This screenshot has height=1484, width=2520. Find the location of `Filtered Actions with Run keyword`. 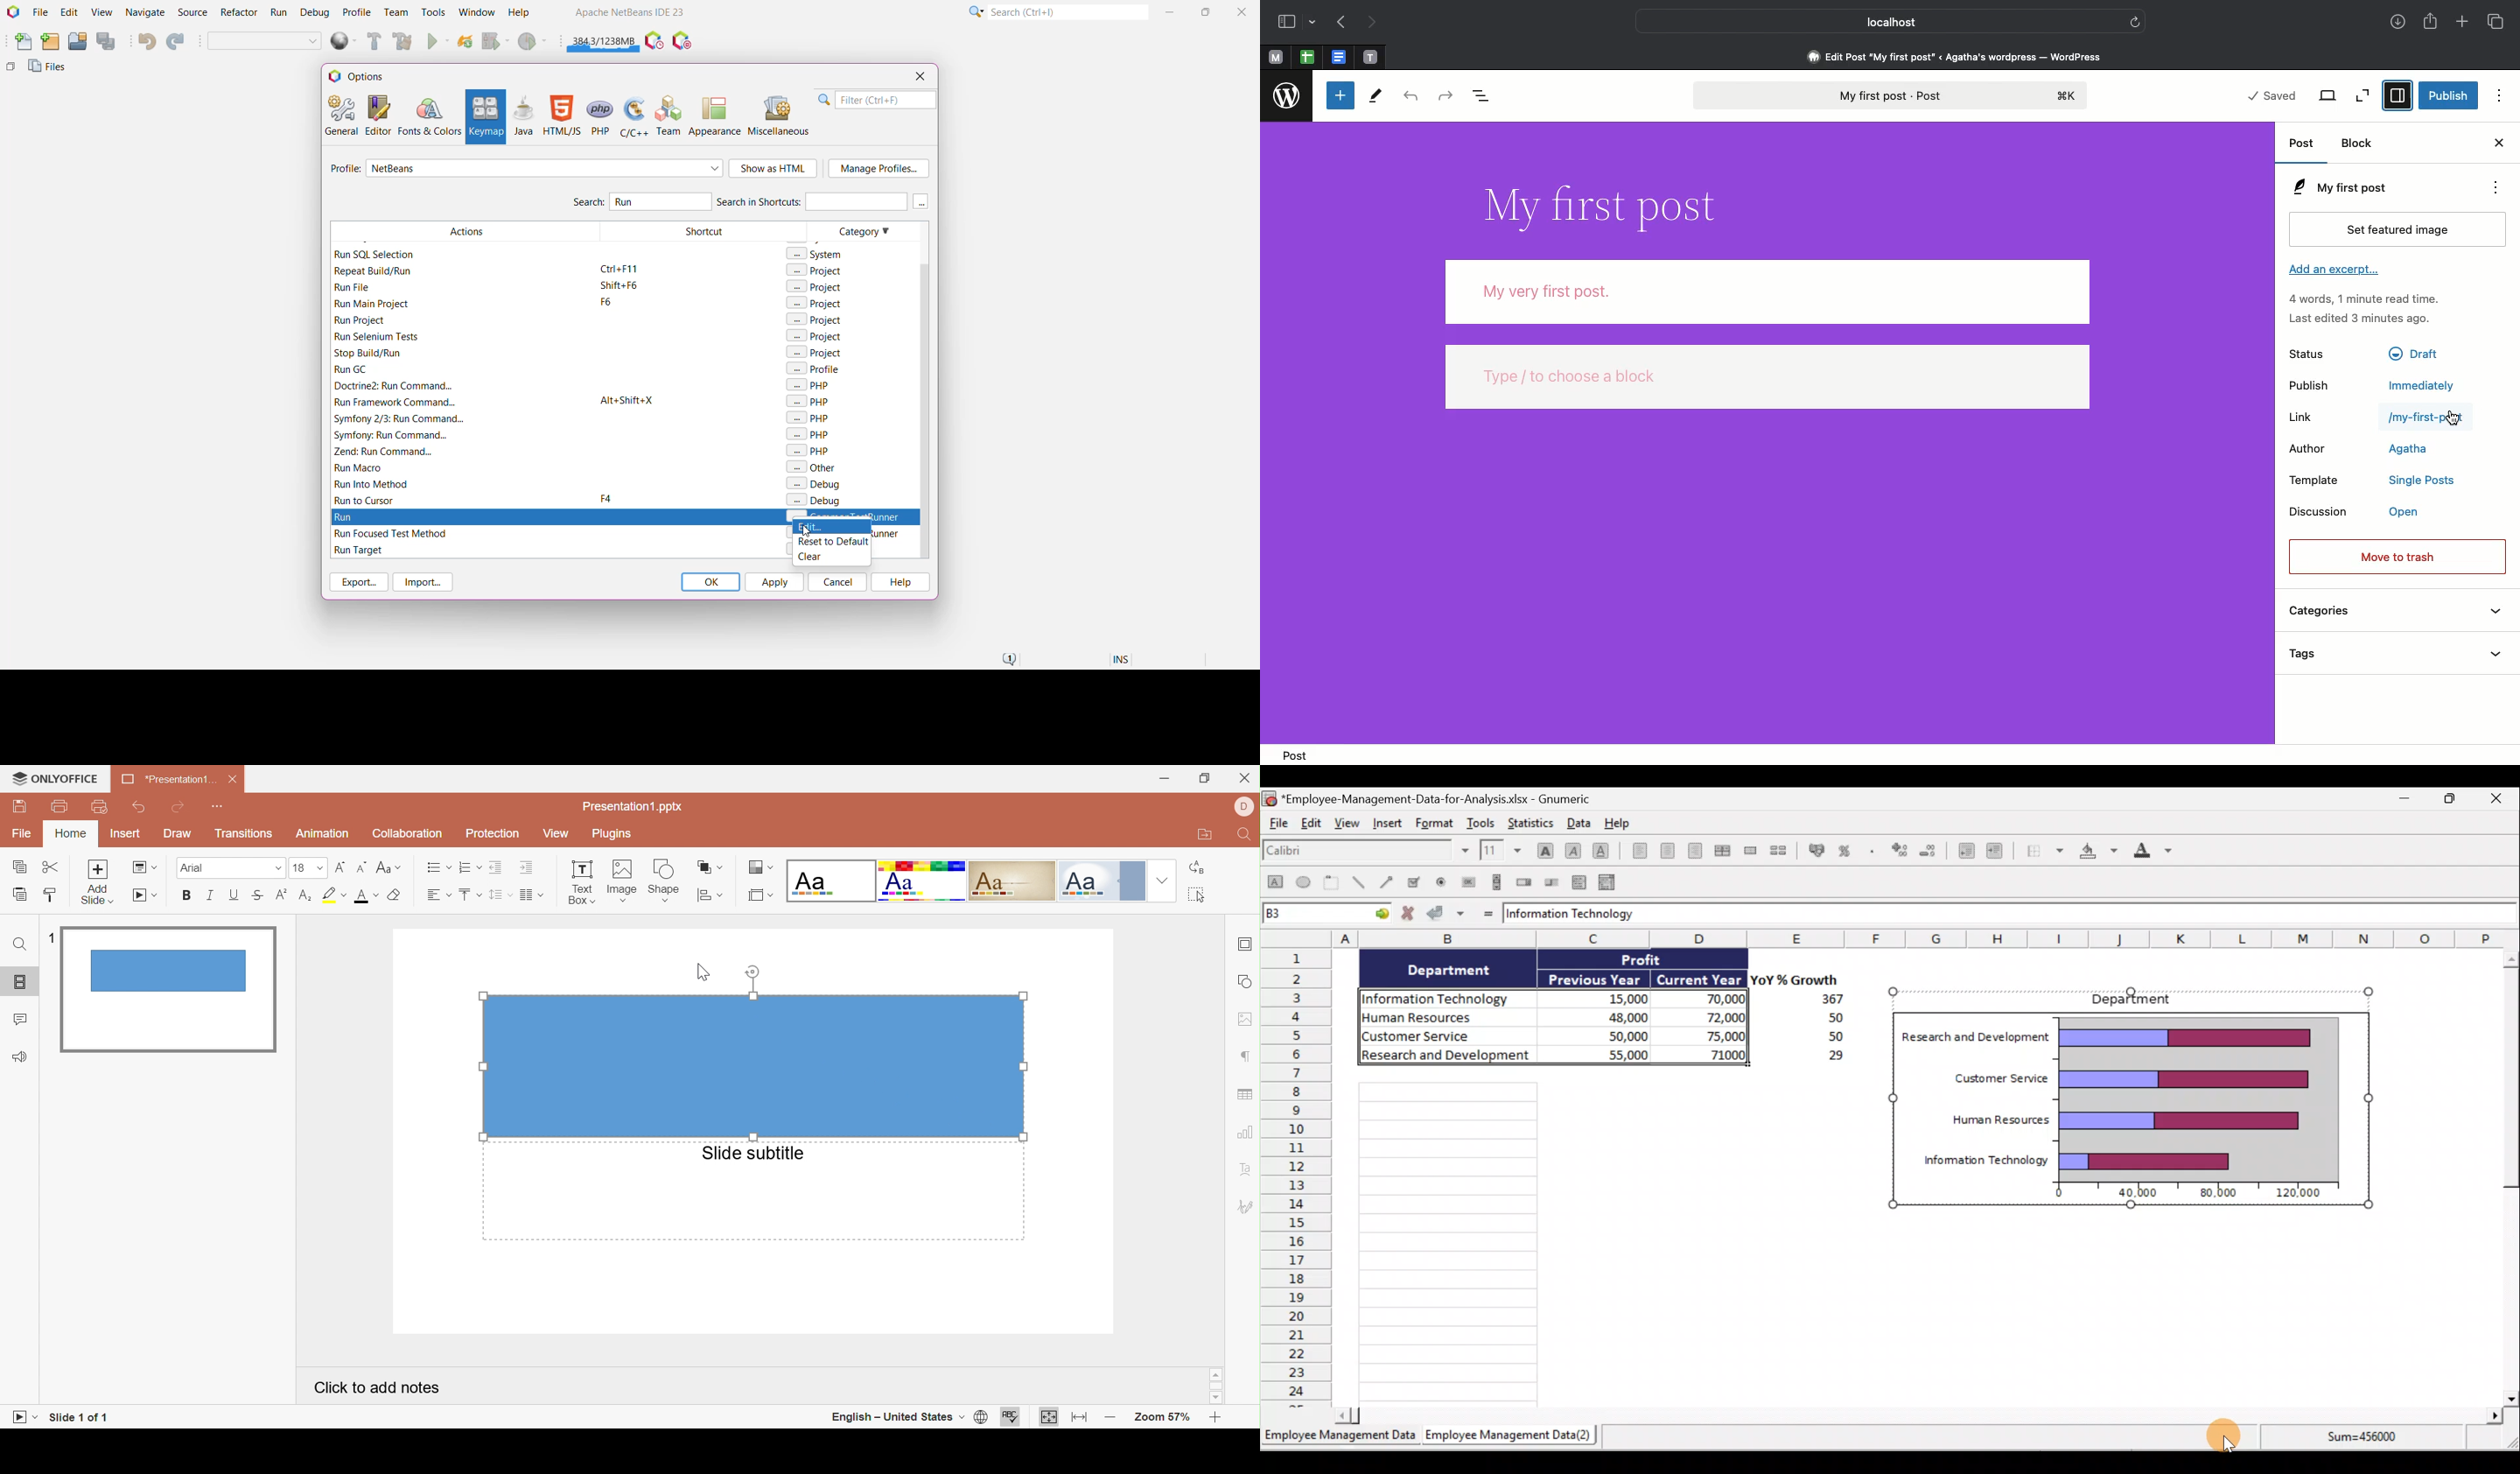

Filtered Actions with Run keyword is located at coordinates (464, 363).